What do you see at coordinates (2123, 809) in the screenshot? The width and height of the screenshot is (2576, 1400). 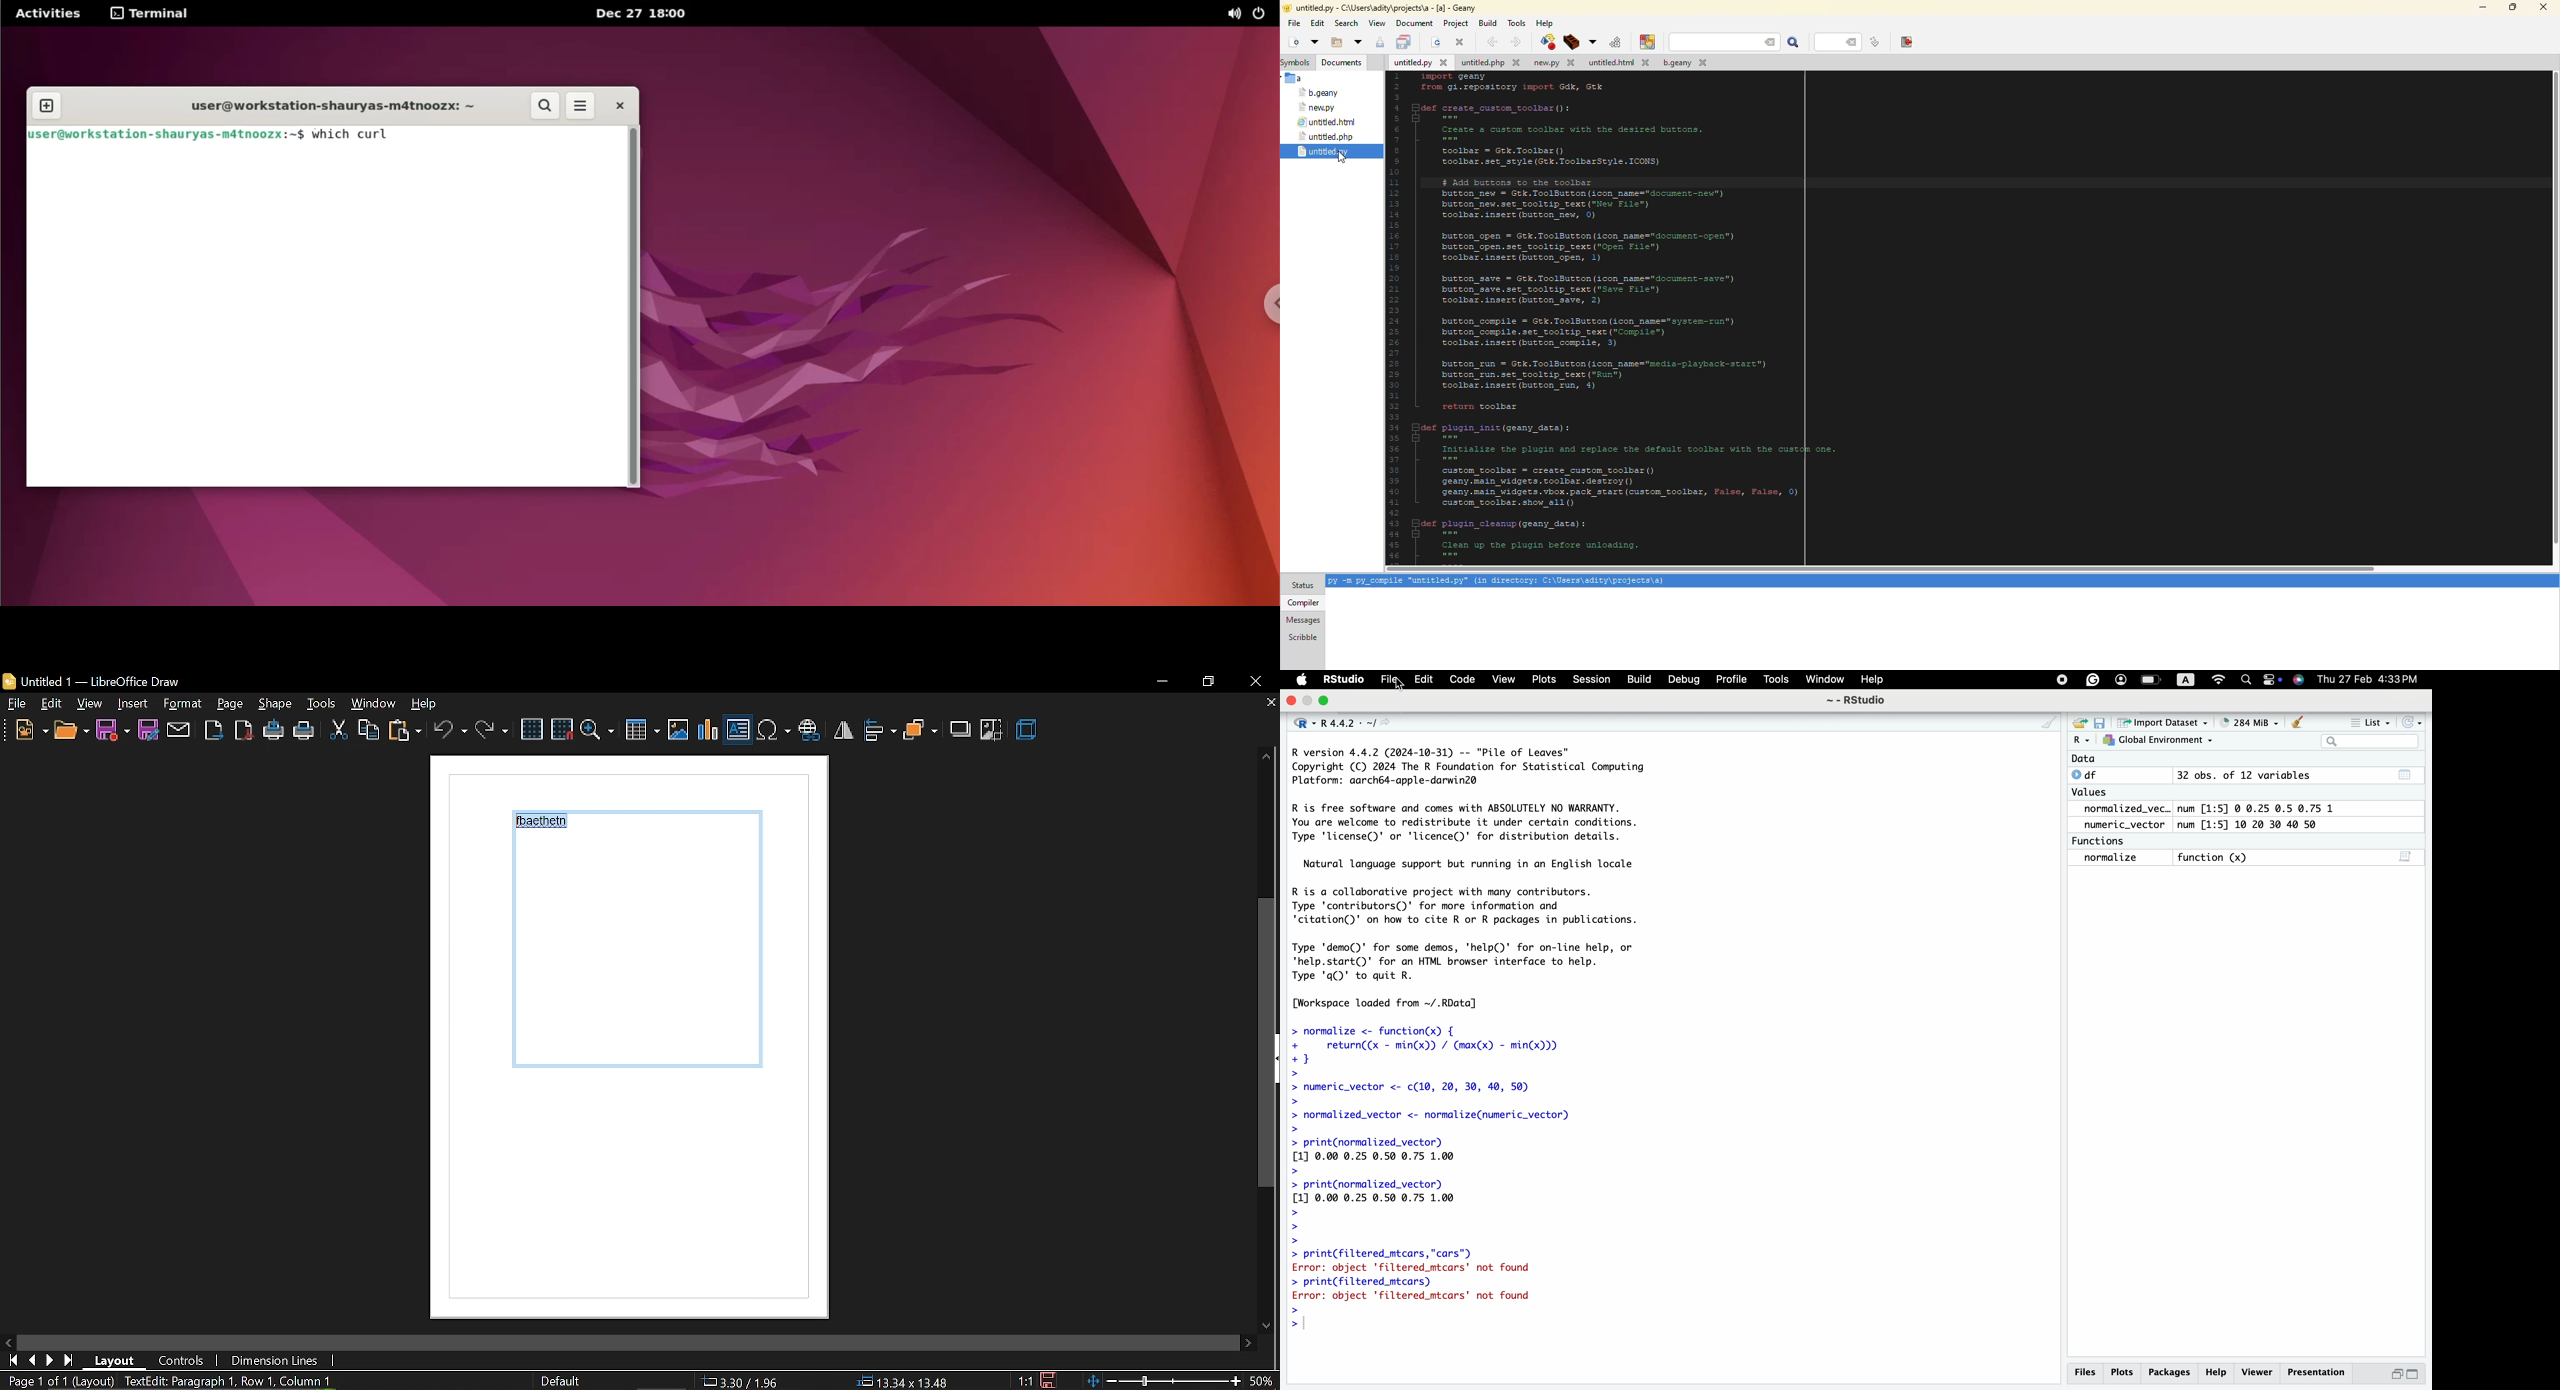 I see `normalized_vec..` at bounding box center [2123, 809].